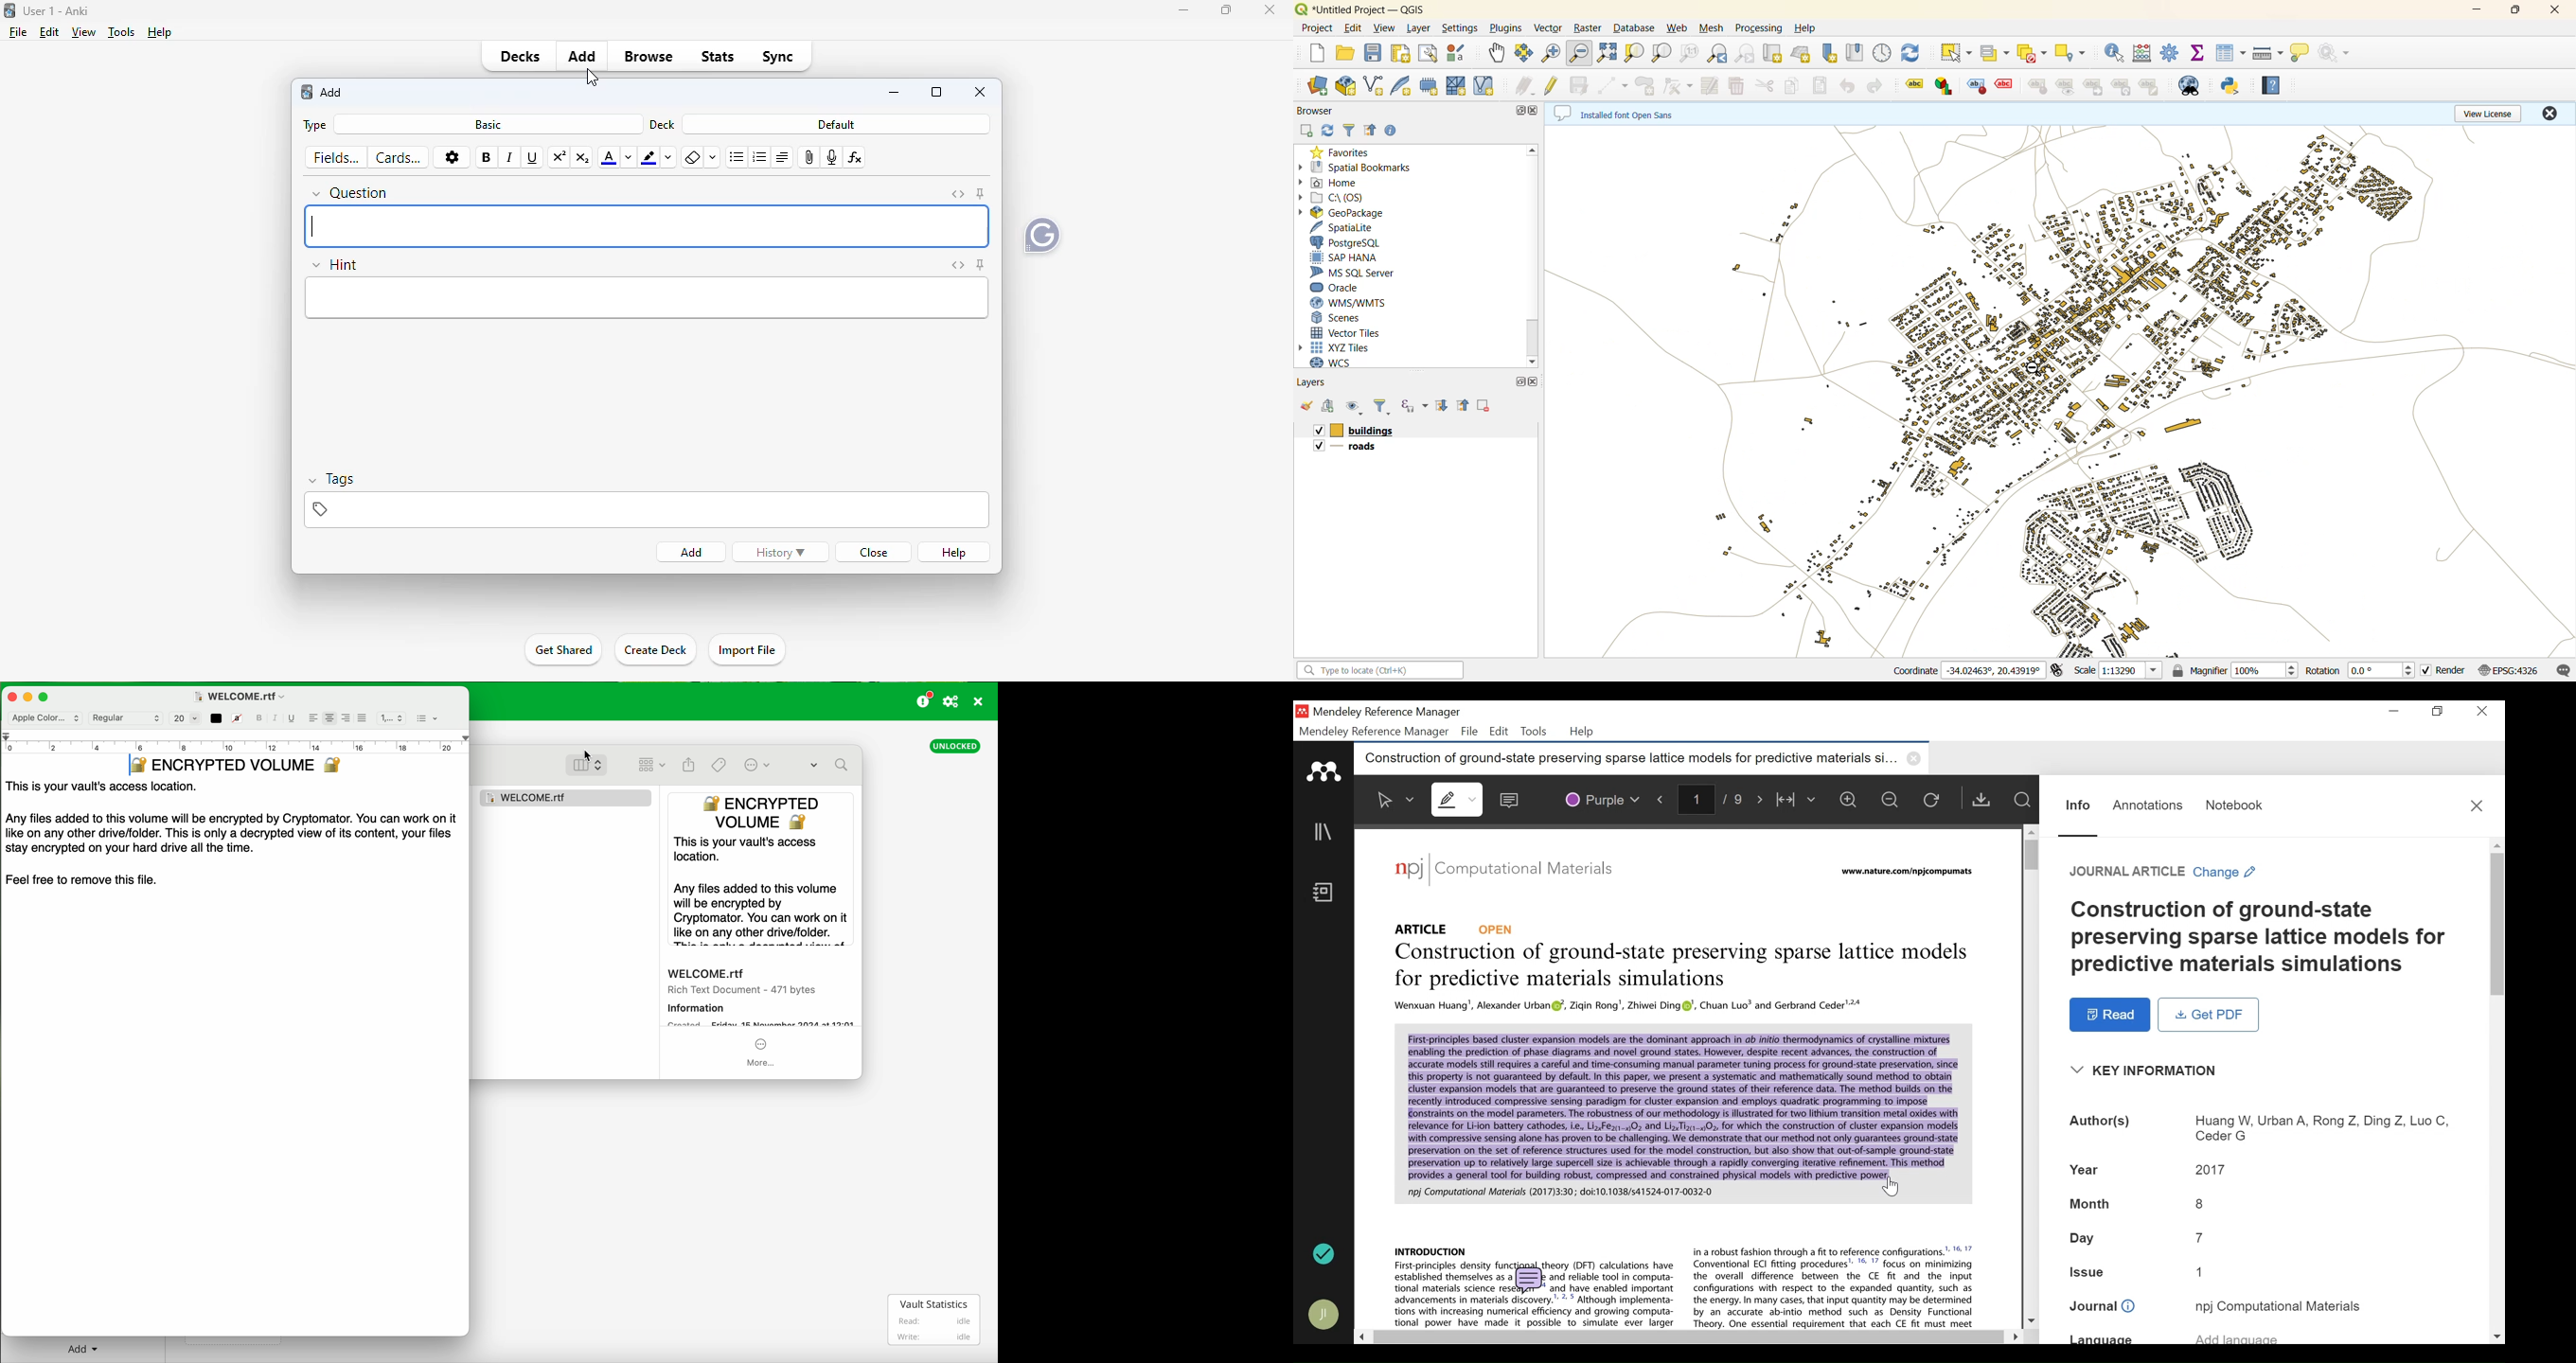 The height and width of the screenshot is (1372, 2576). Describe the element at coordinates (1355, 430) in the screenshot. I see `layers` at that location.